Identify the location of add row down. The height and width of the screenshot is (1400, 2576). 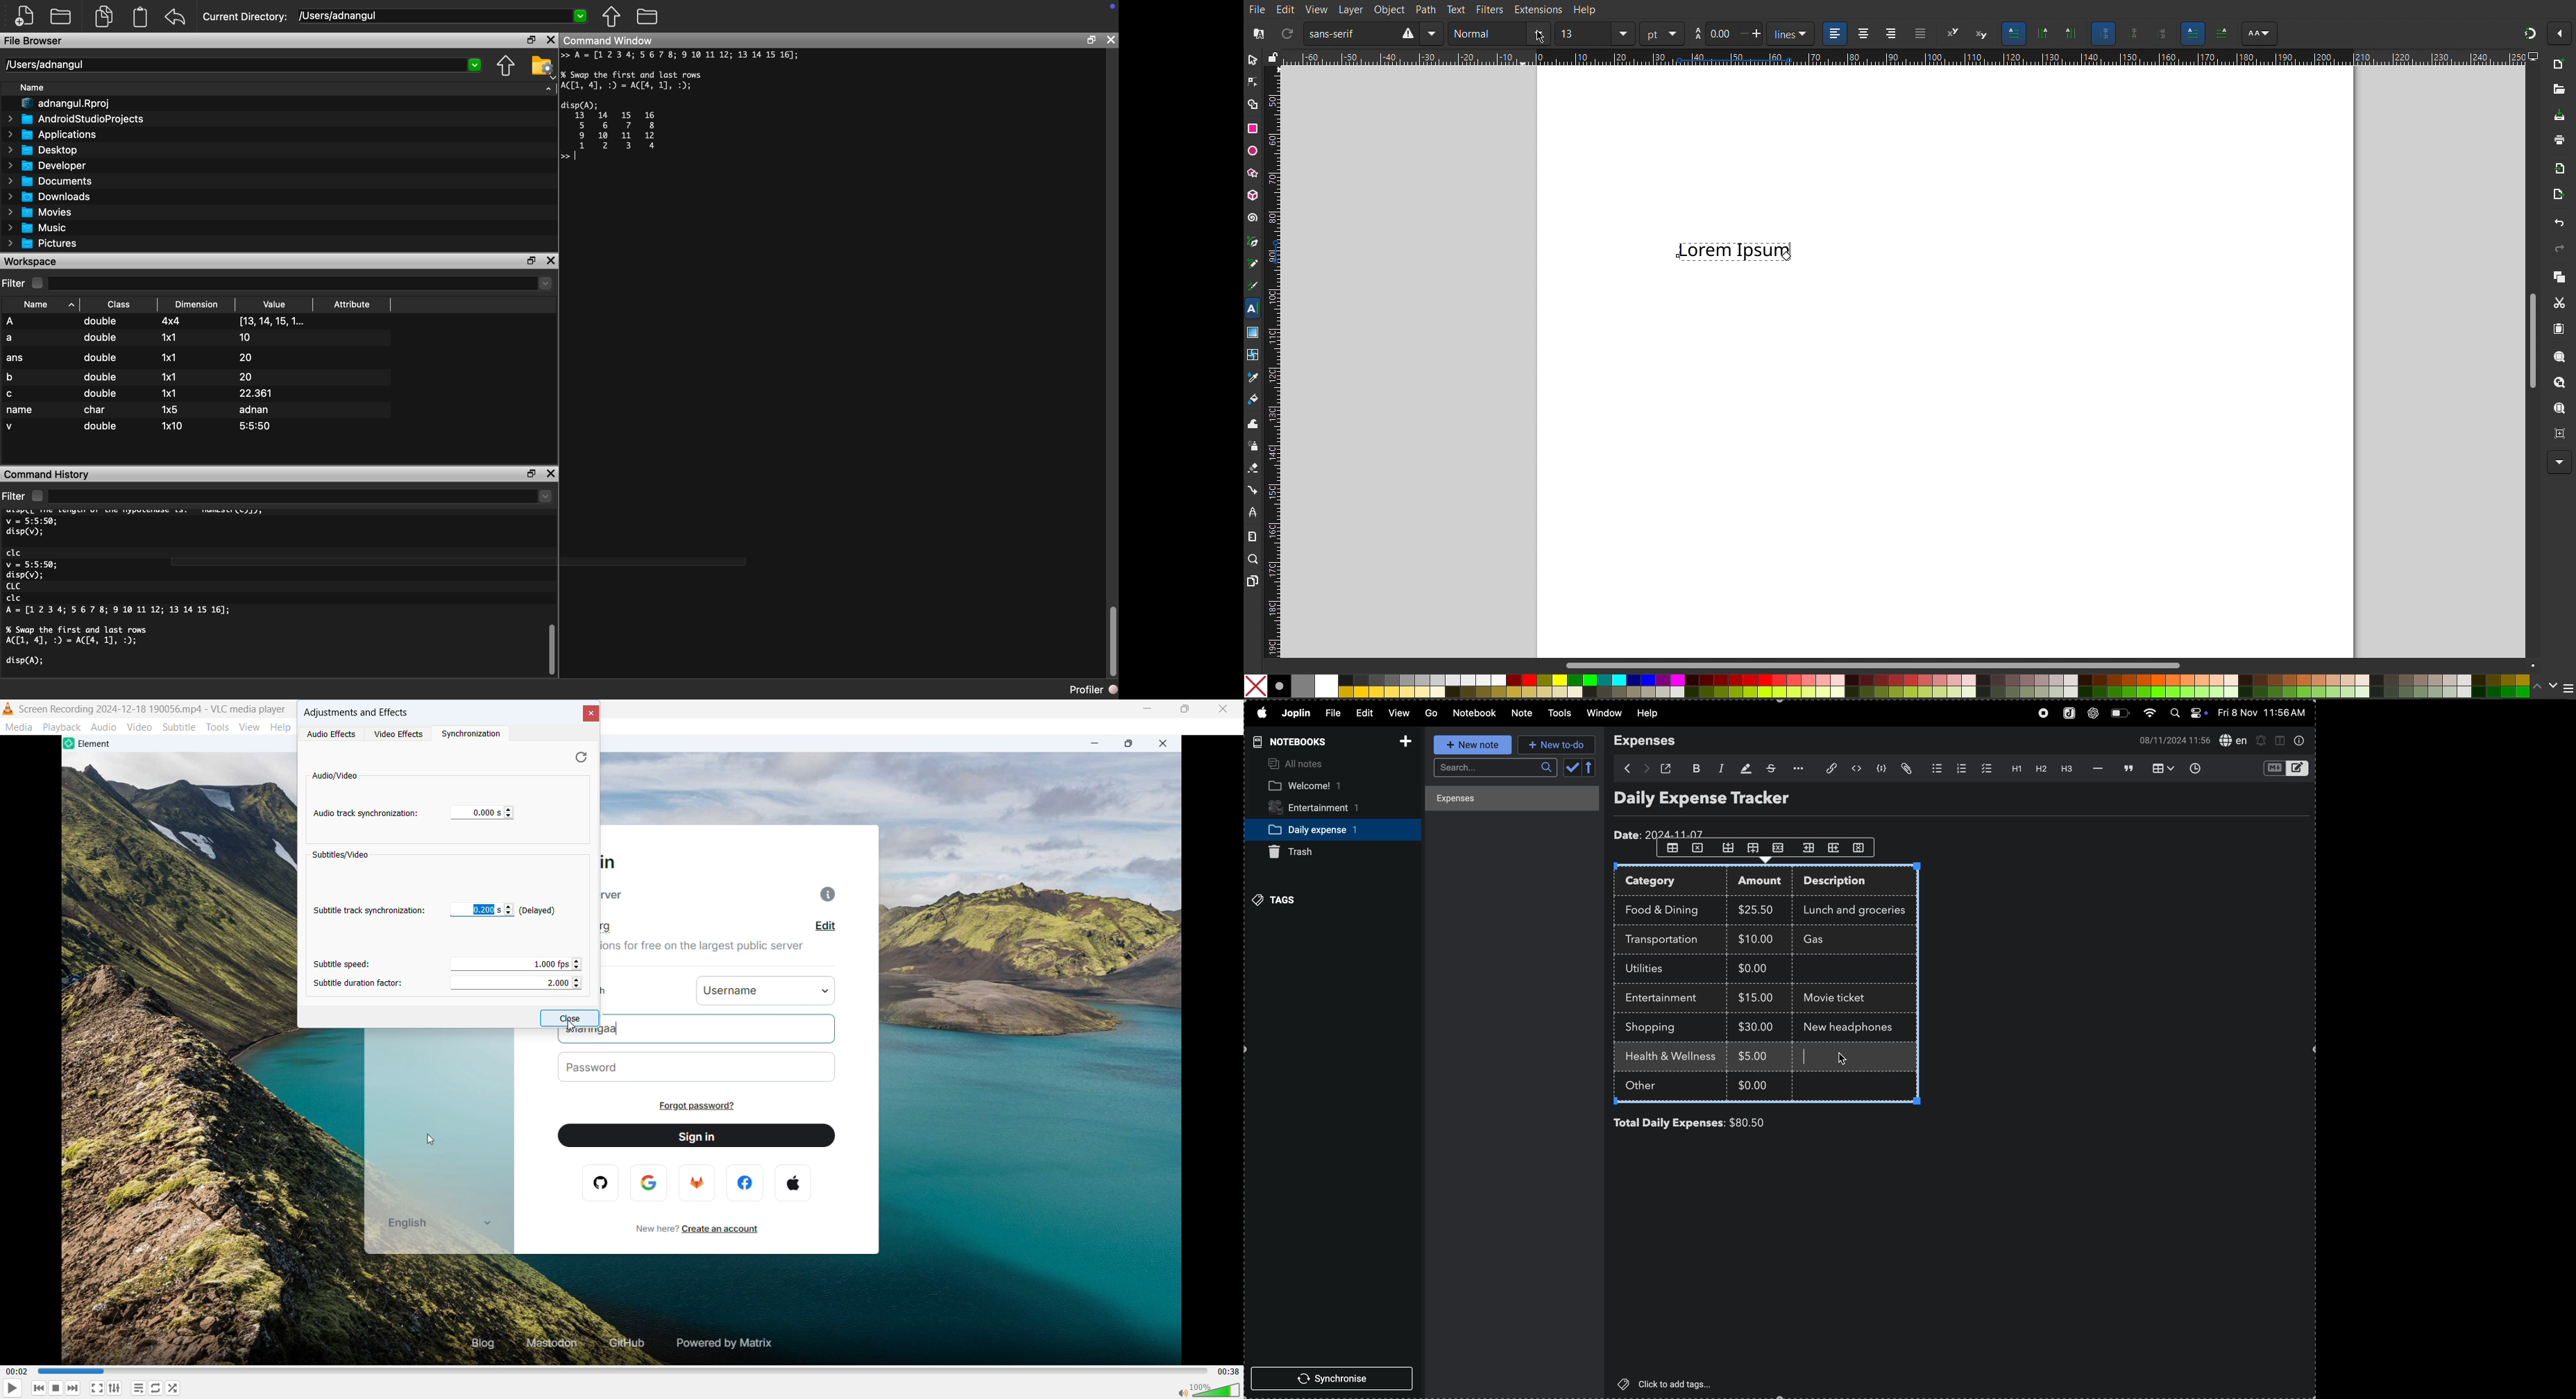
(1756, 848).